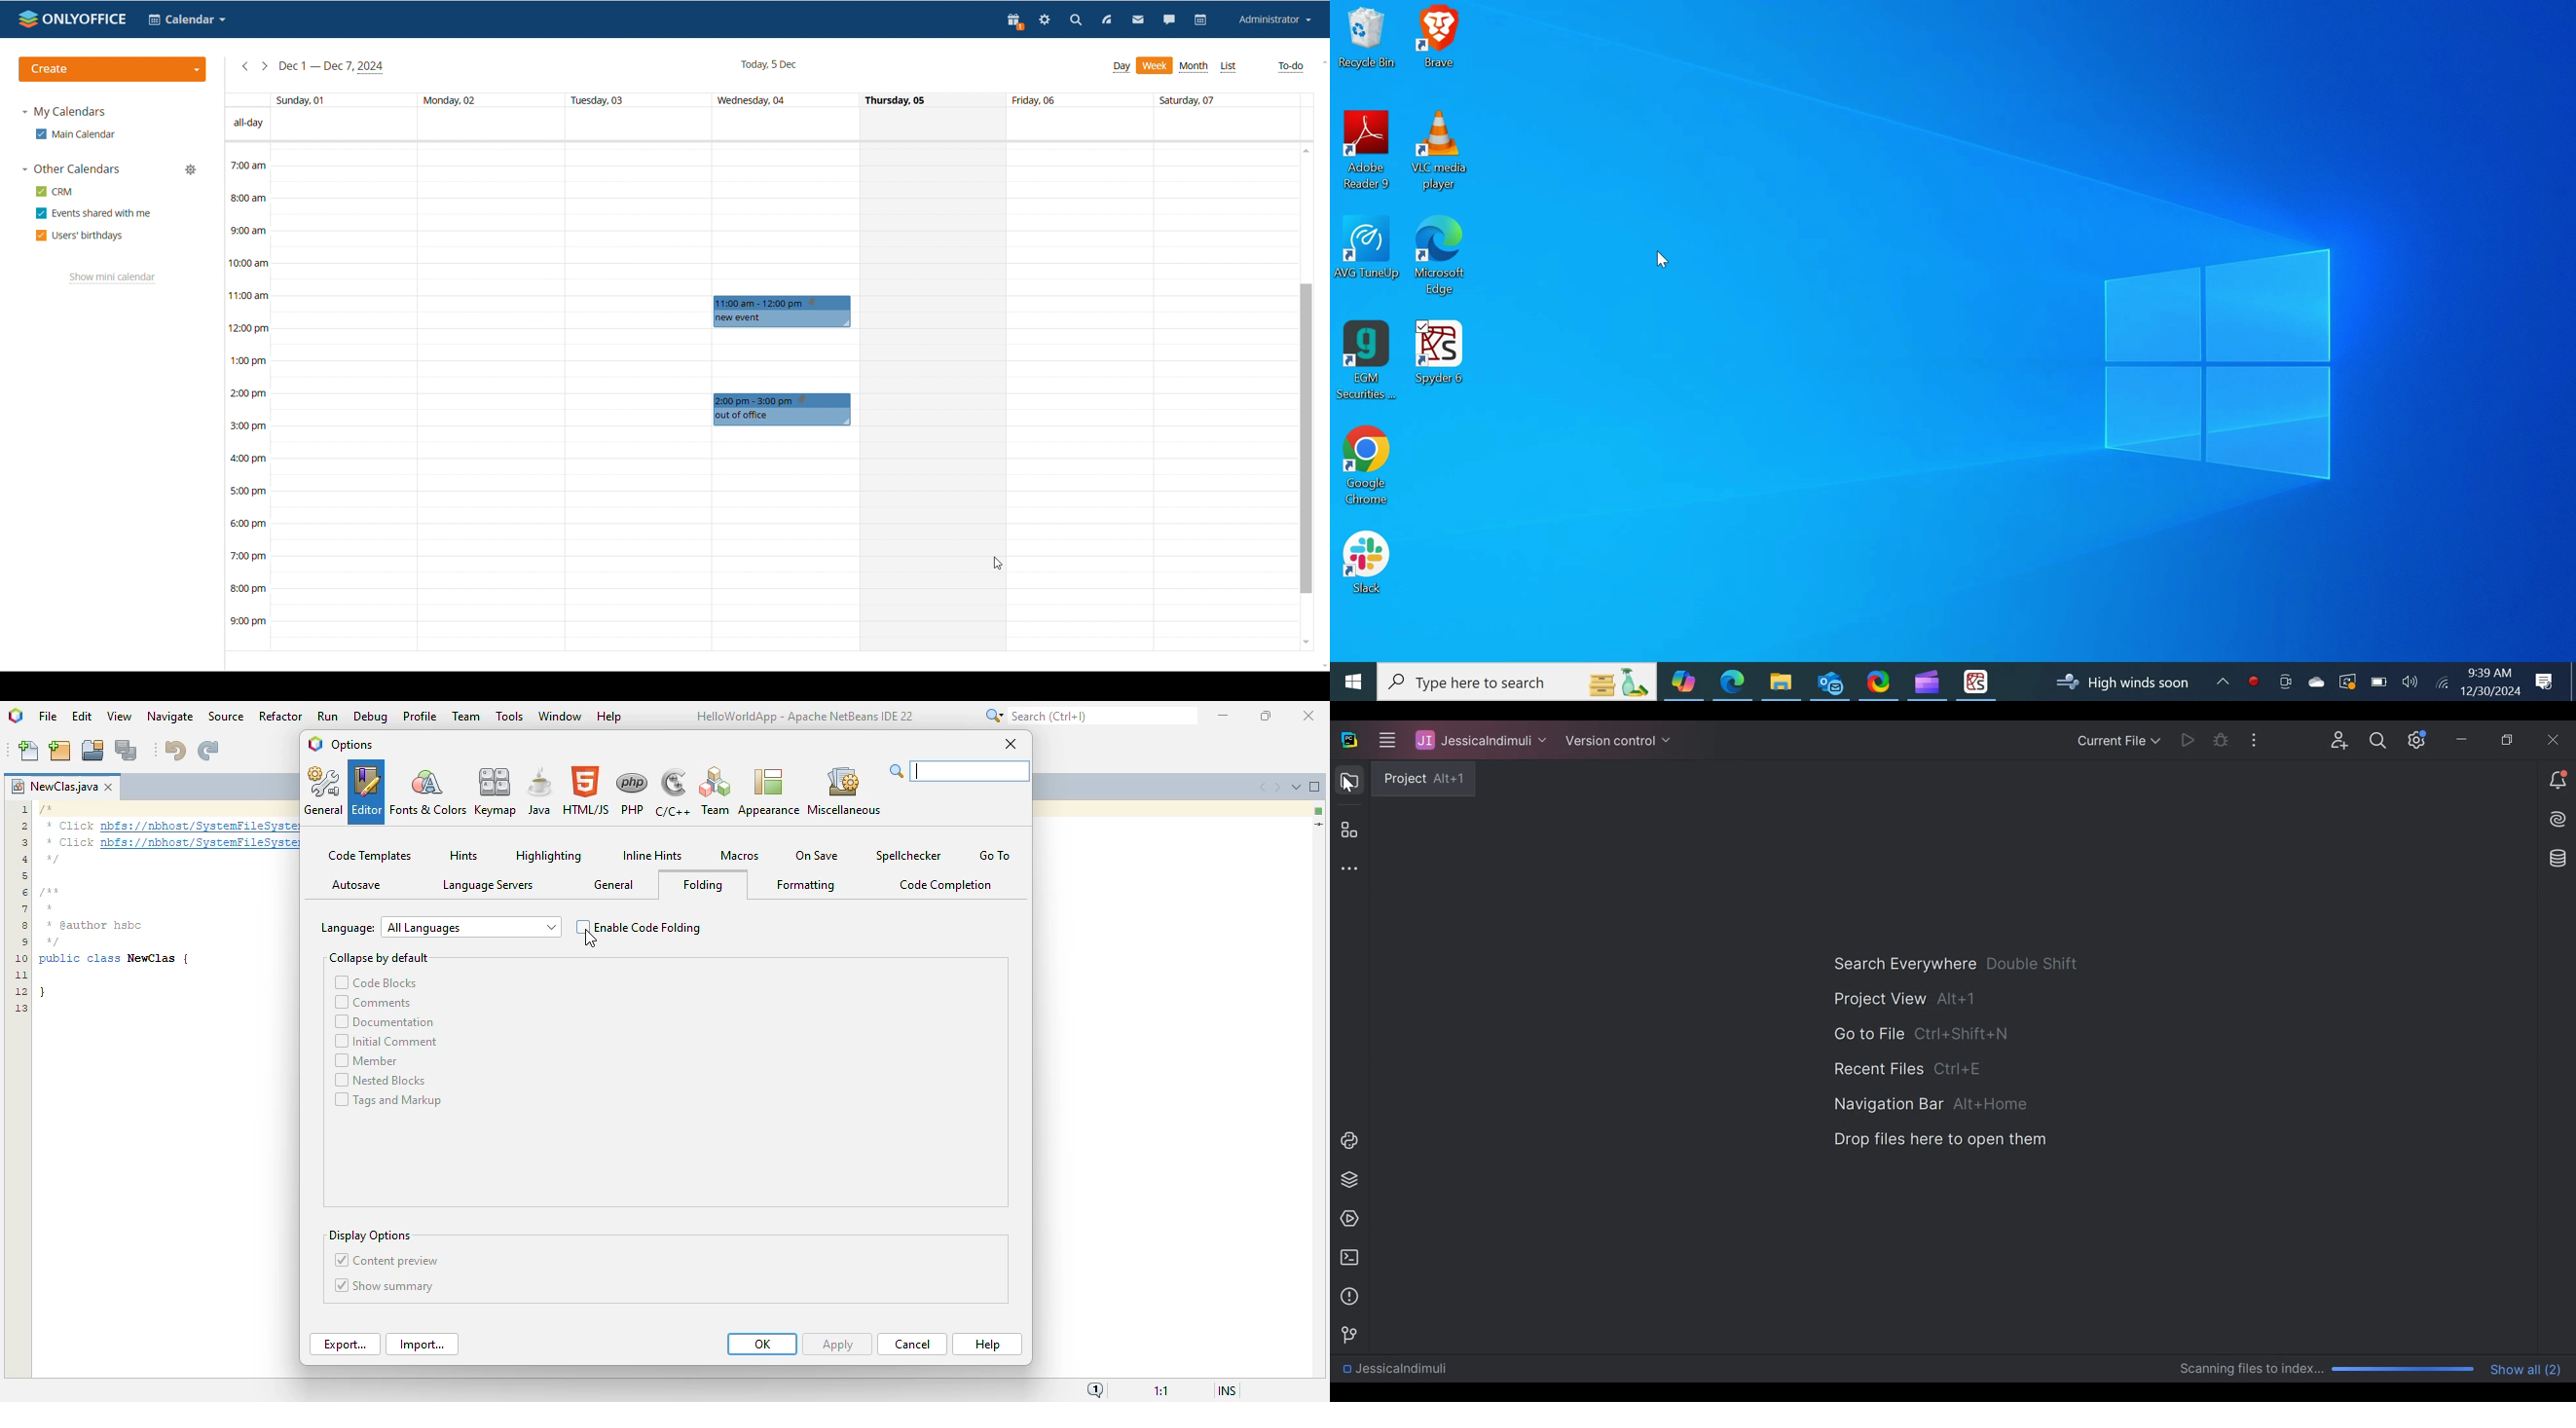 This screenshot has height=1428, width=2576. I want to click on import, so click(423, 1345).